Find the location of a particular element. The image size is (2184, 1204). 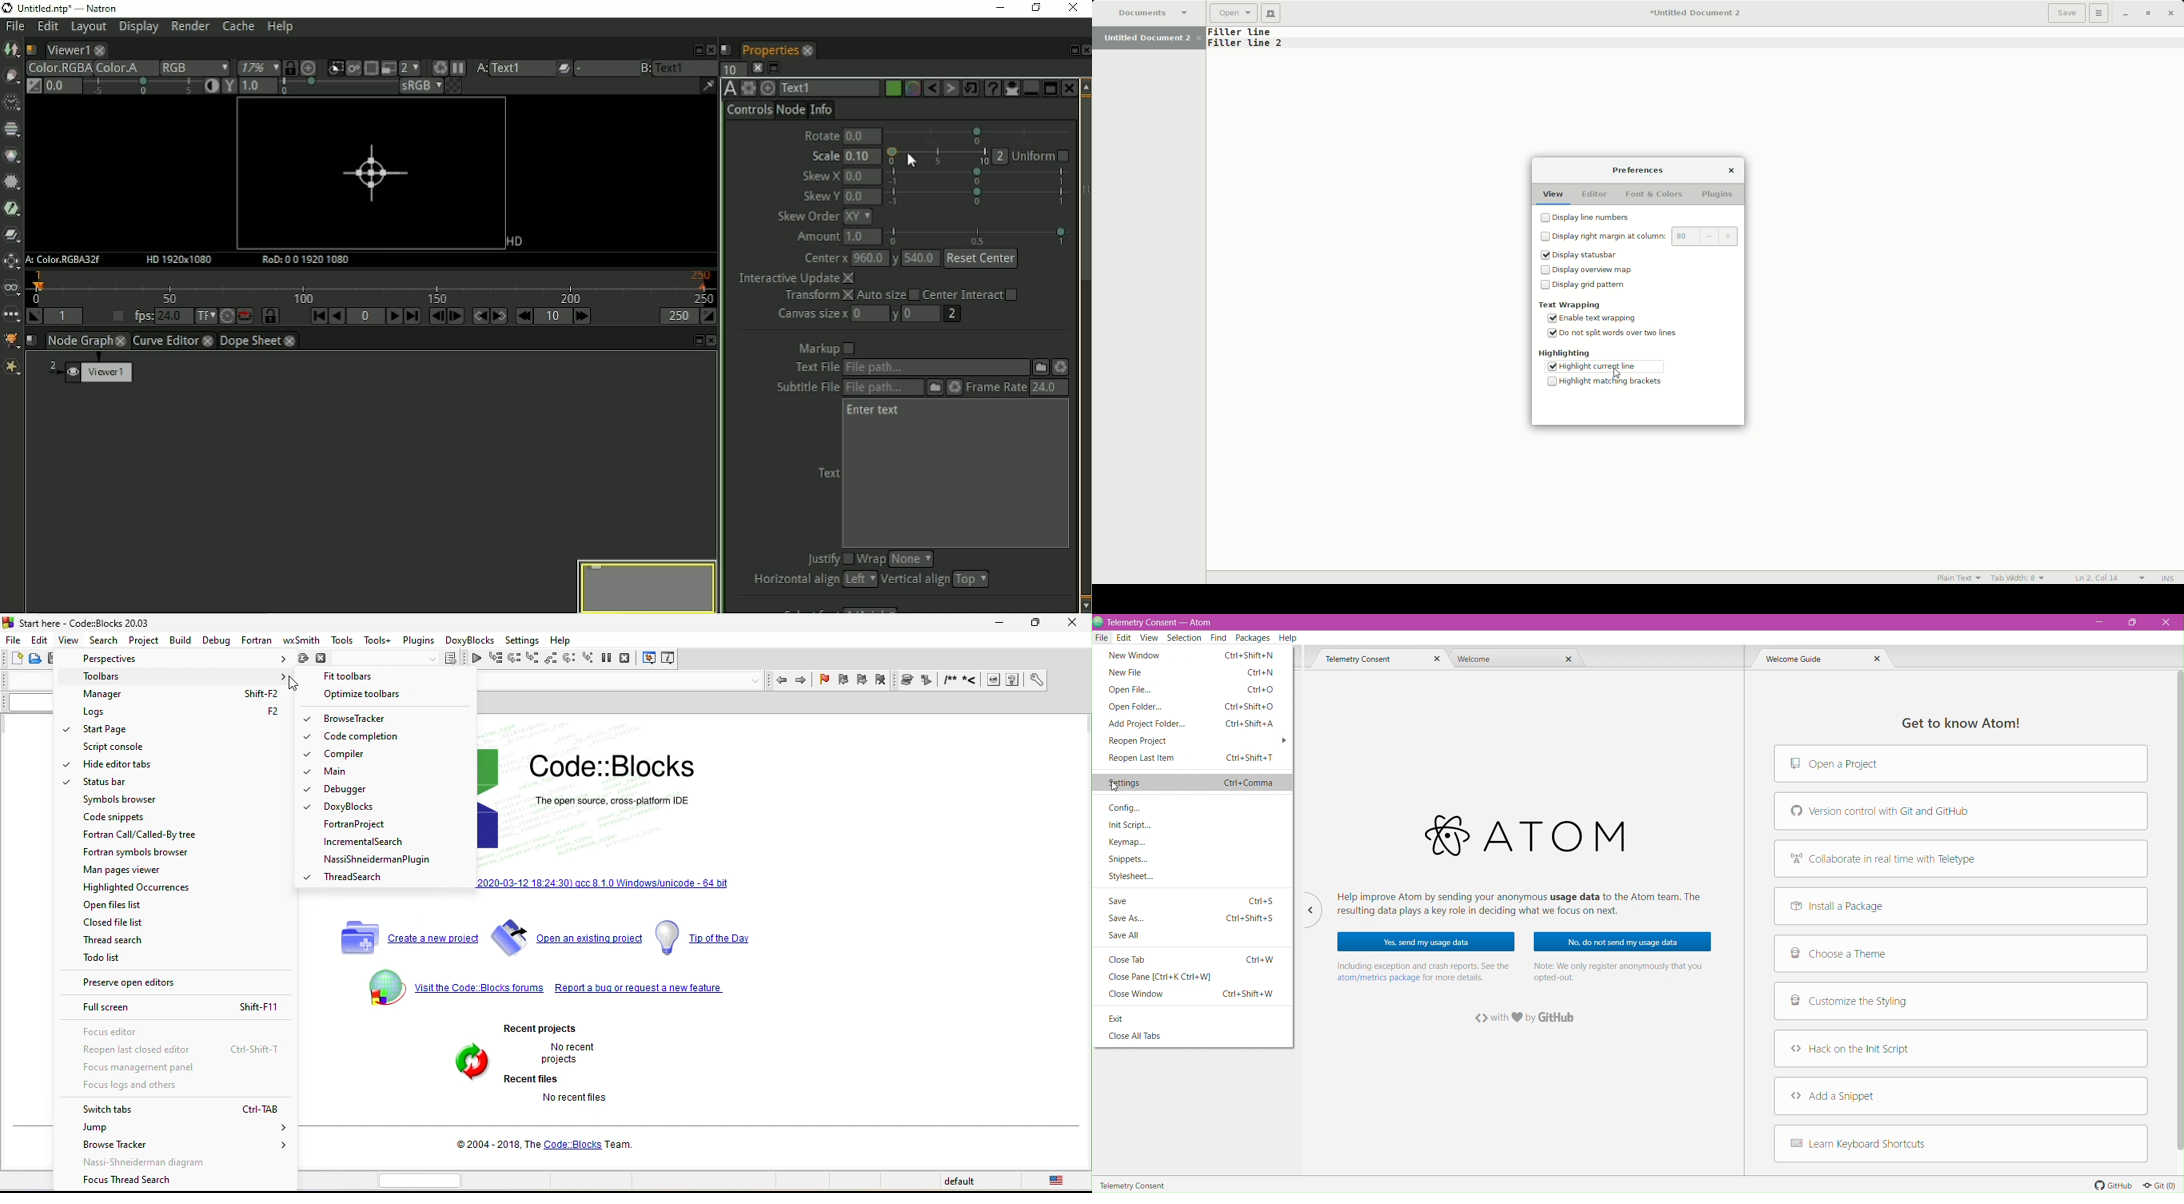

Skew order is located at coordinates (825, 217).